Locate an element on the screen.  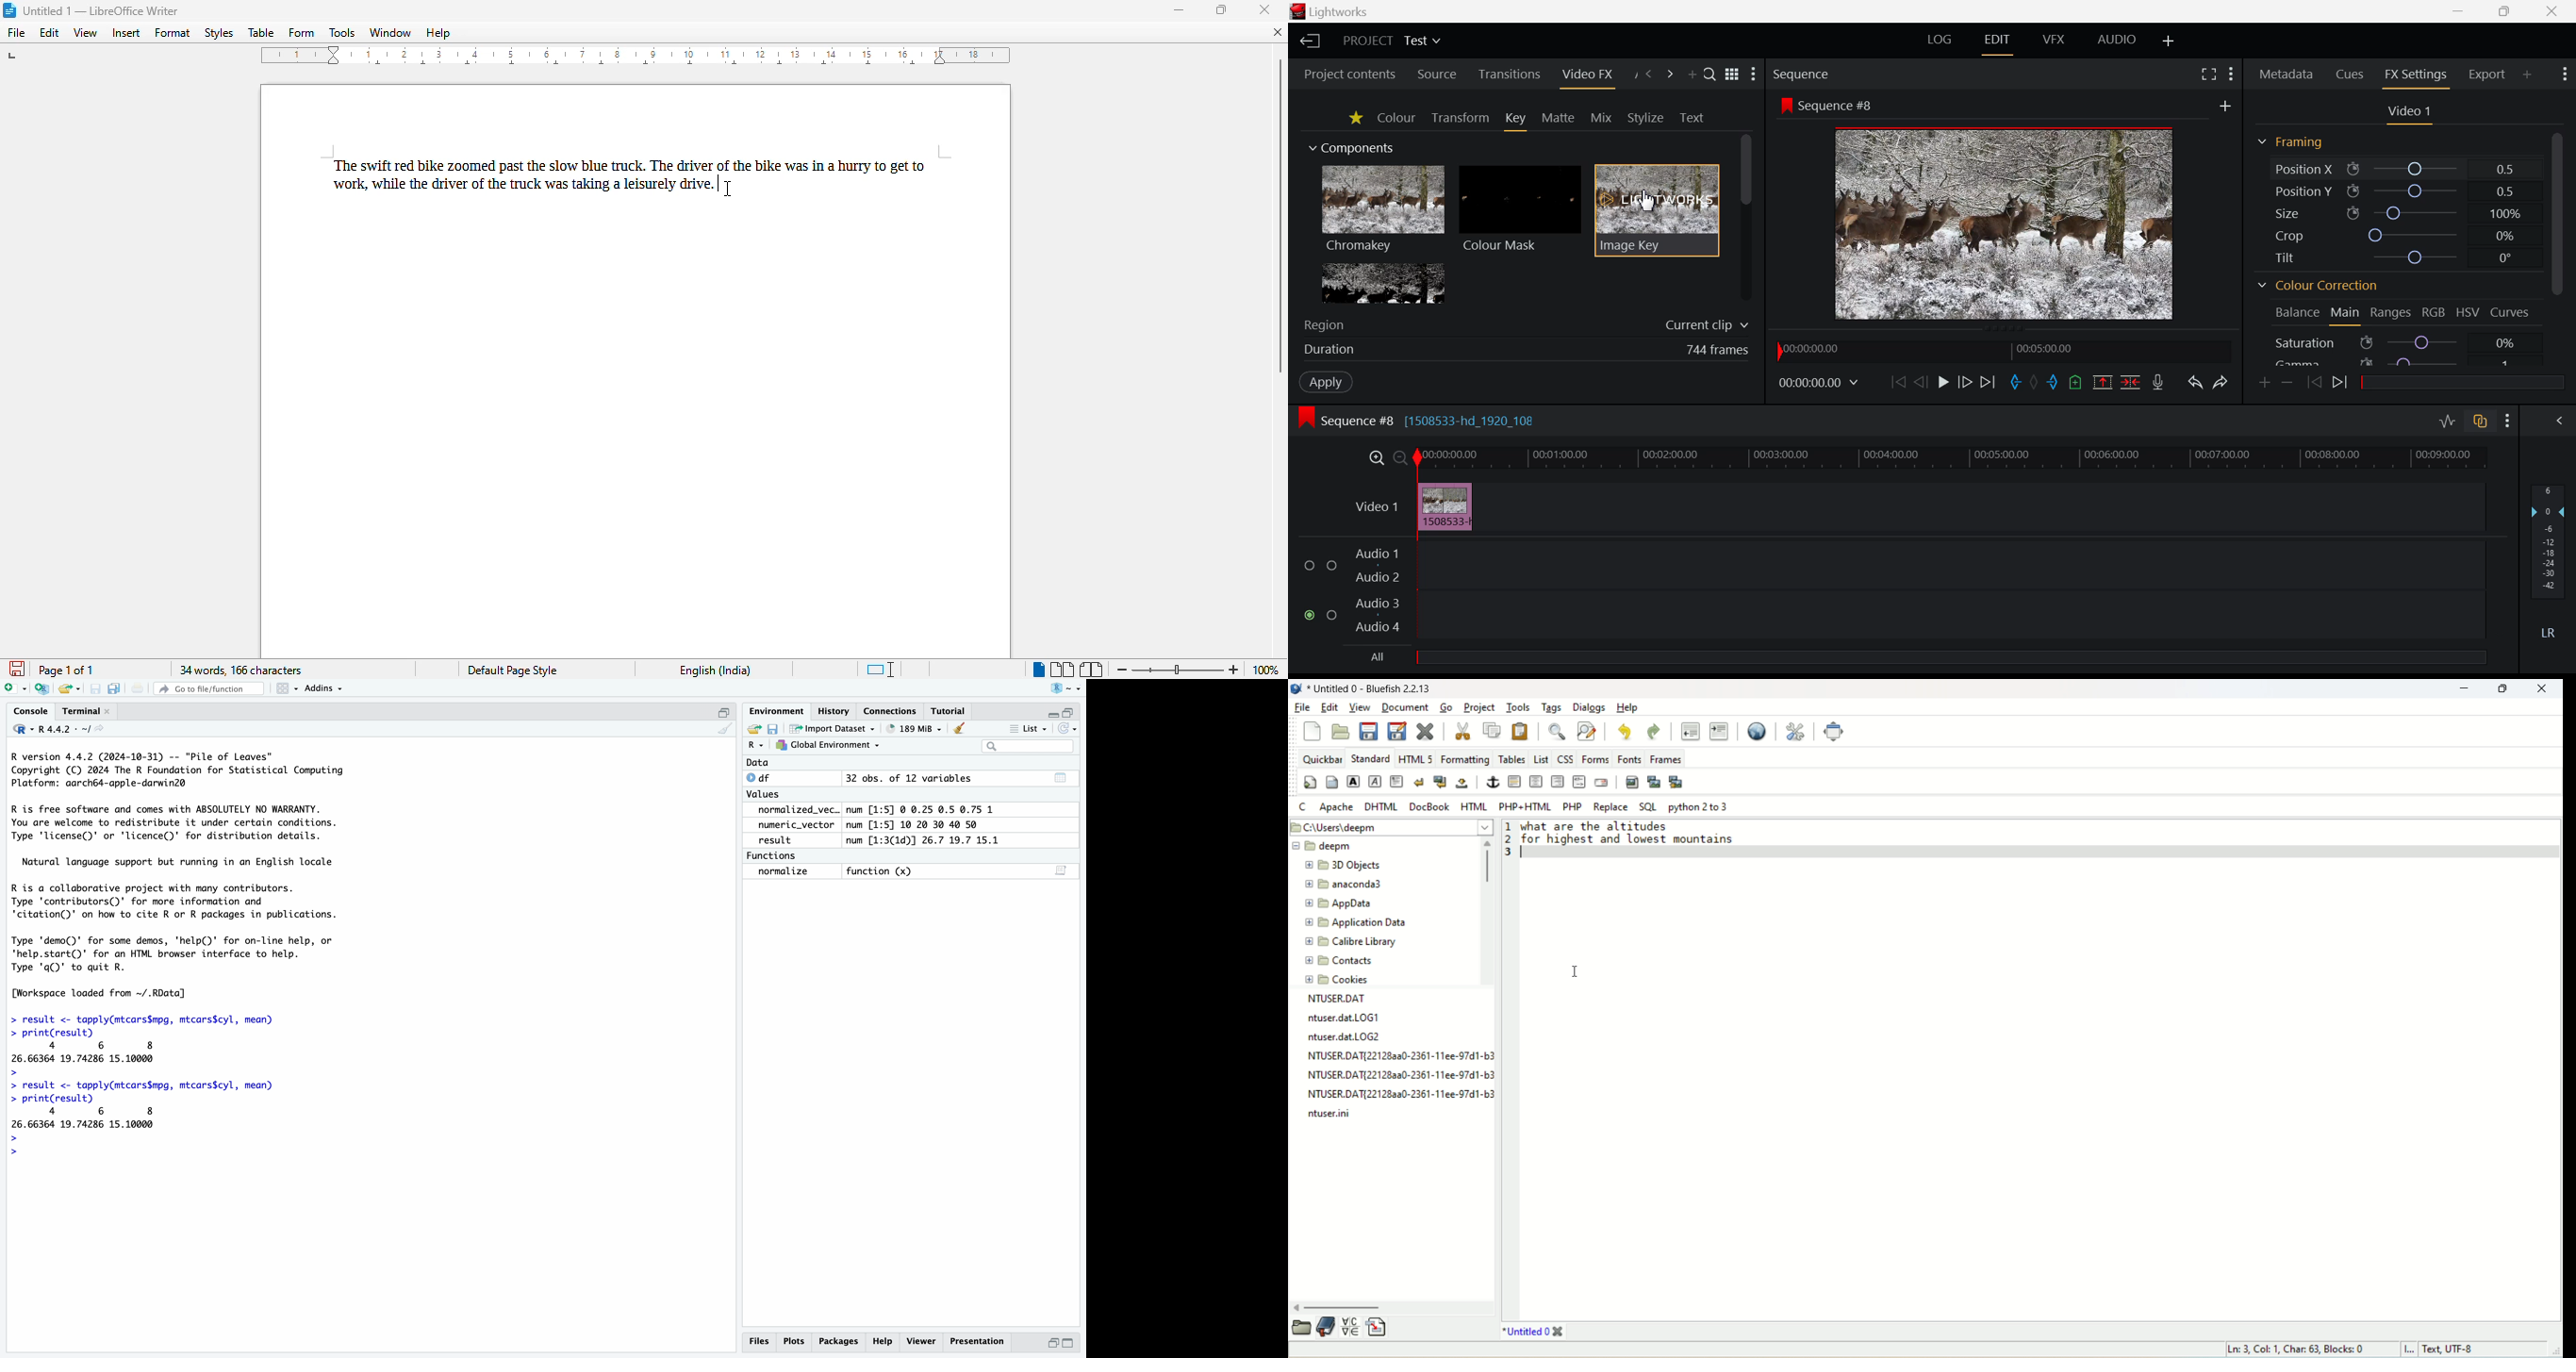
Add Panel is located at coordinates (2527, 74).